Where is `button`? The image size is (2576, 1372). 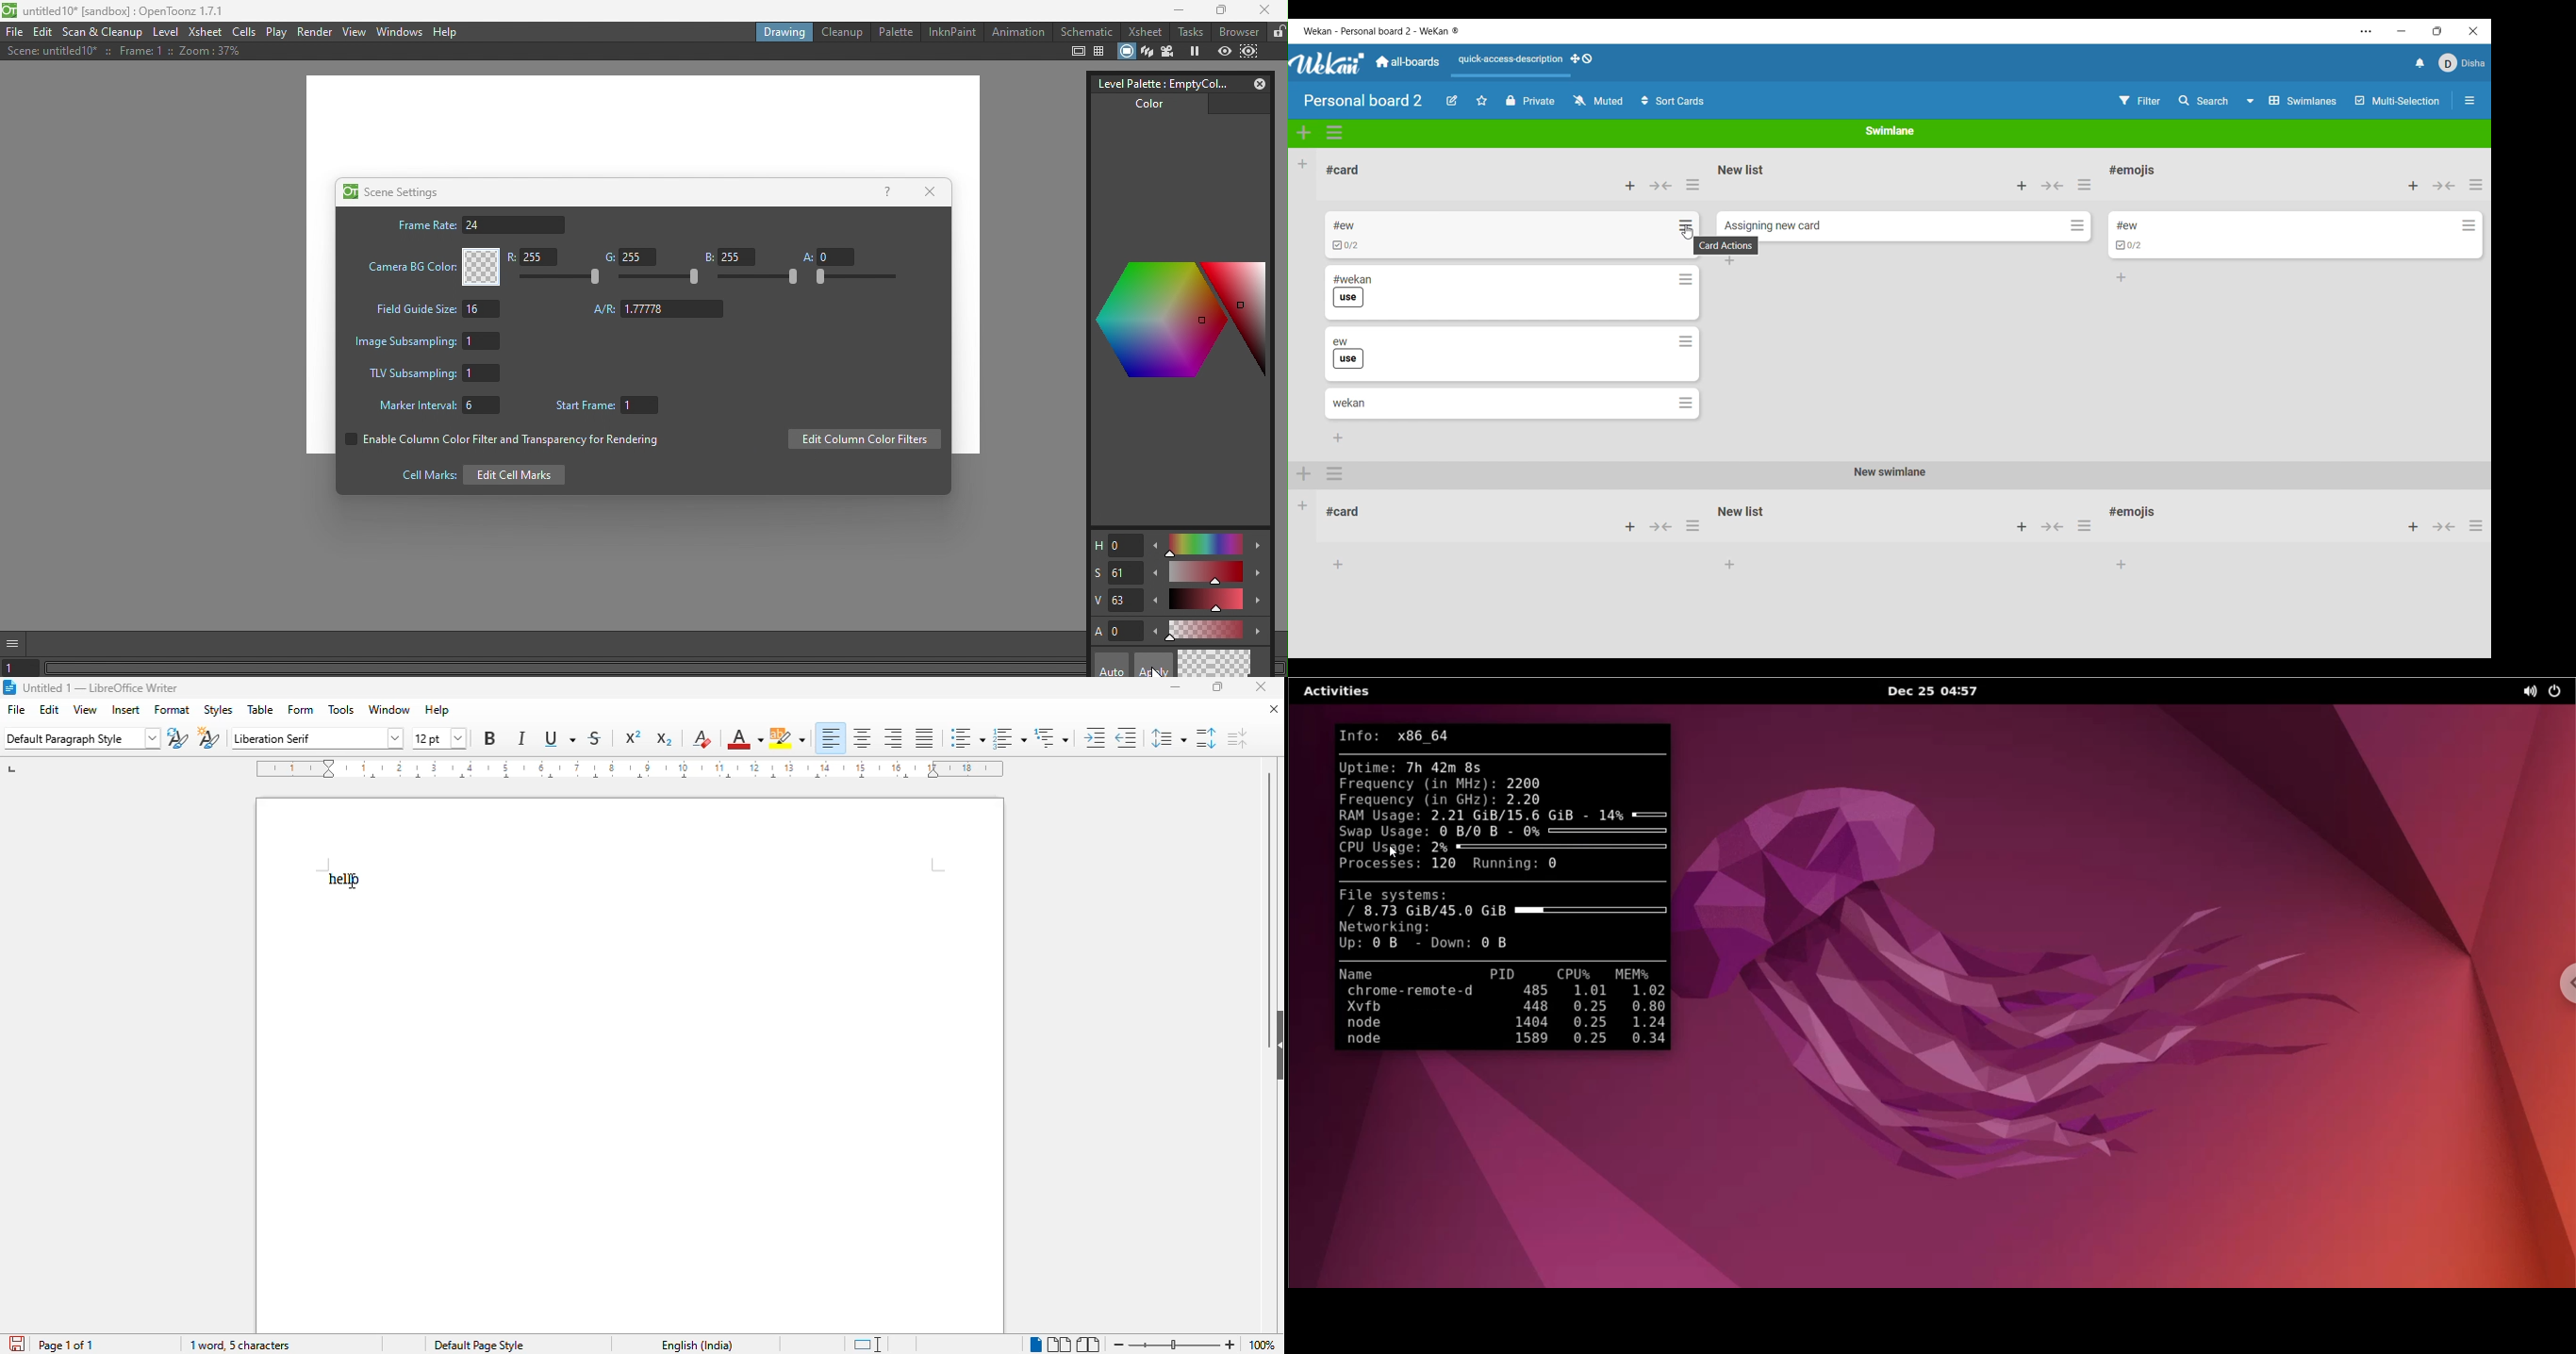 button is located at coordinates (2053, 526).